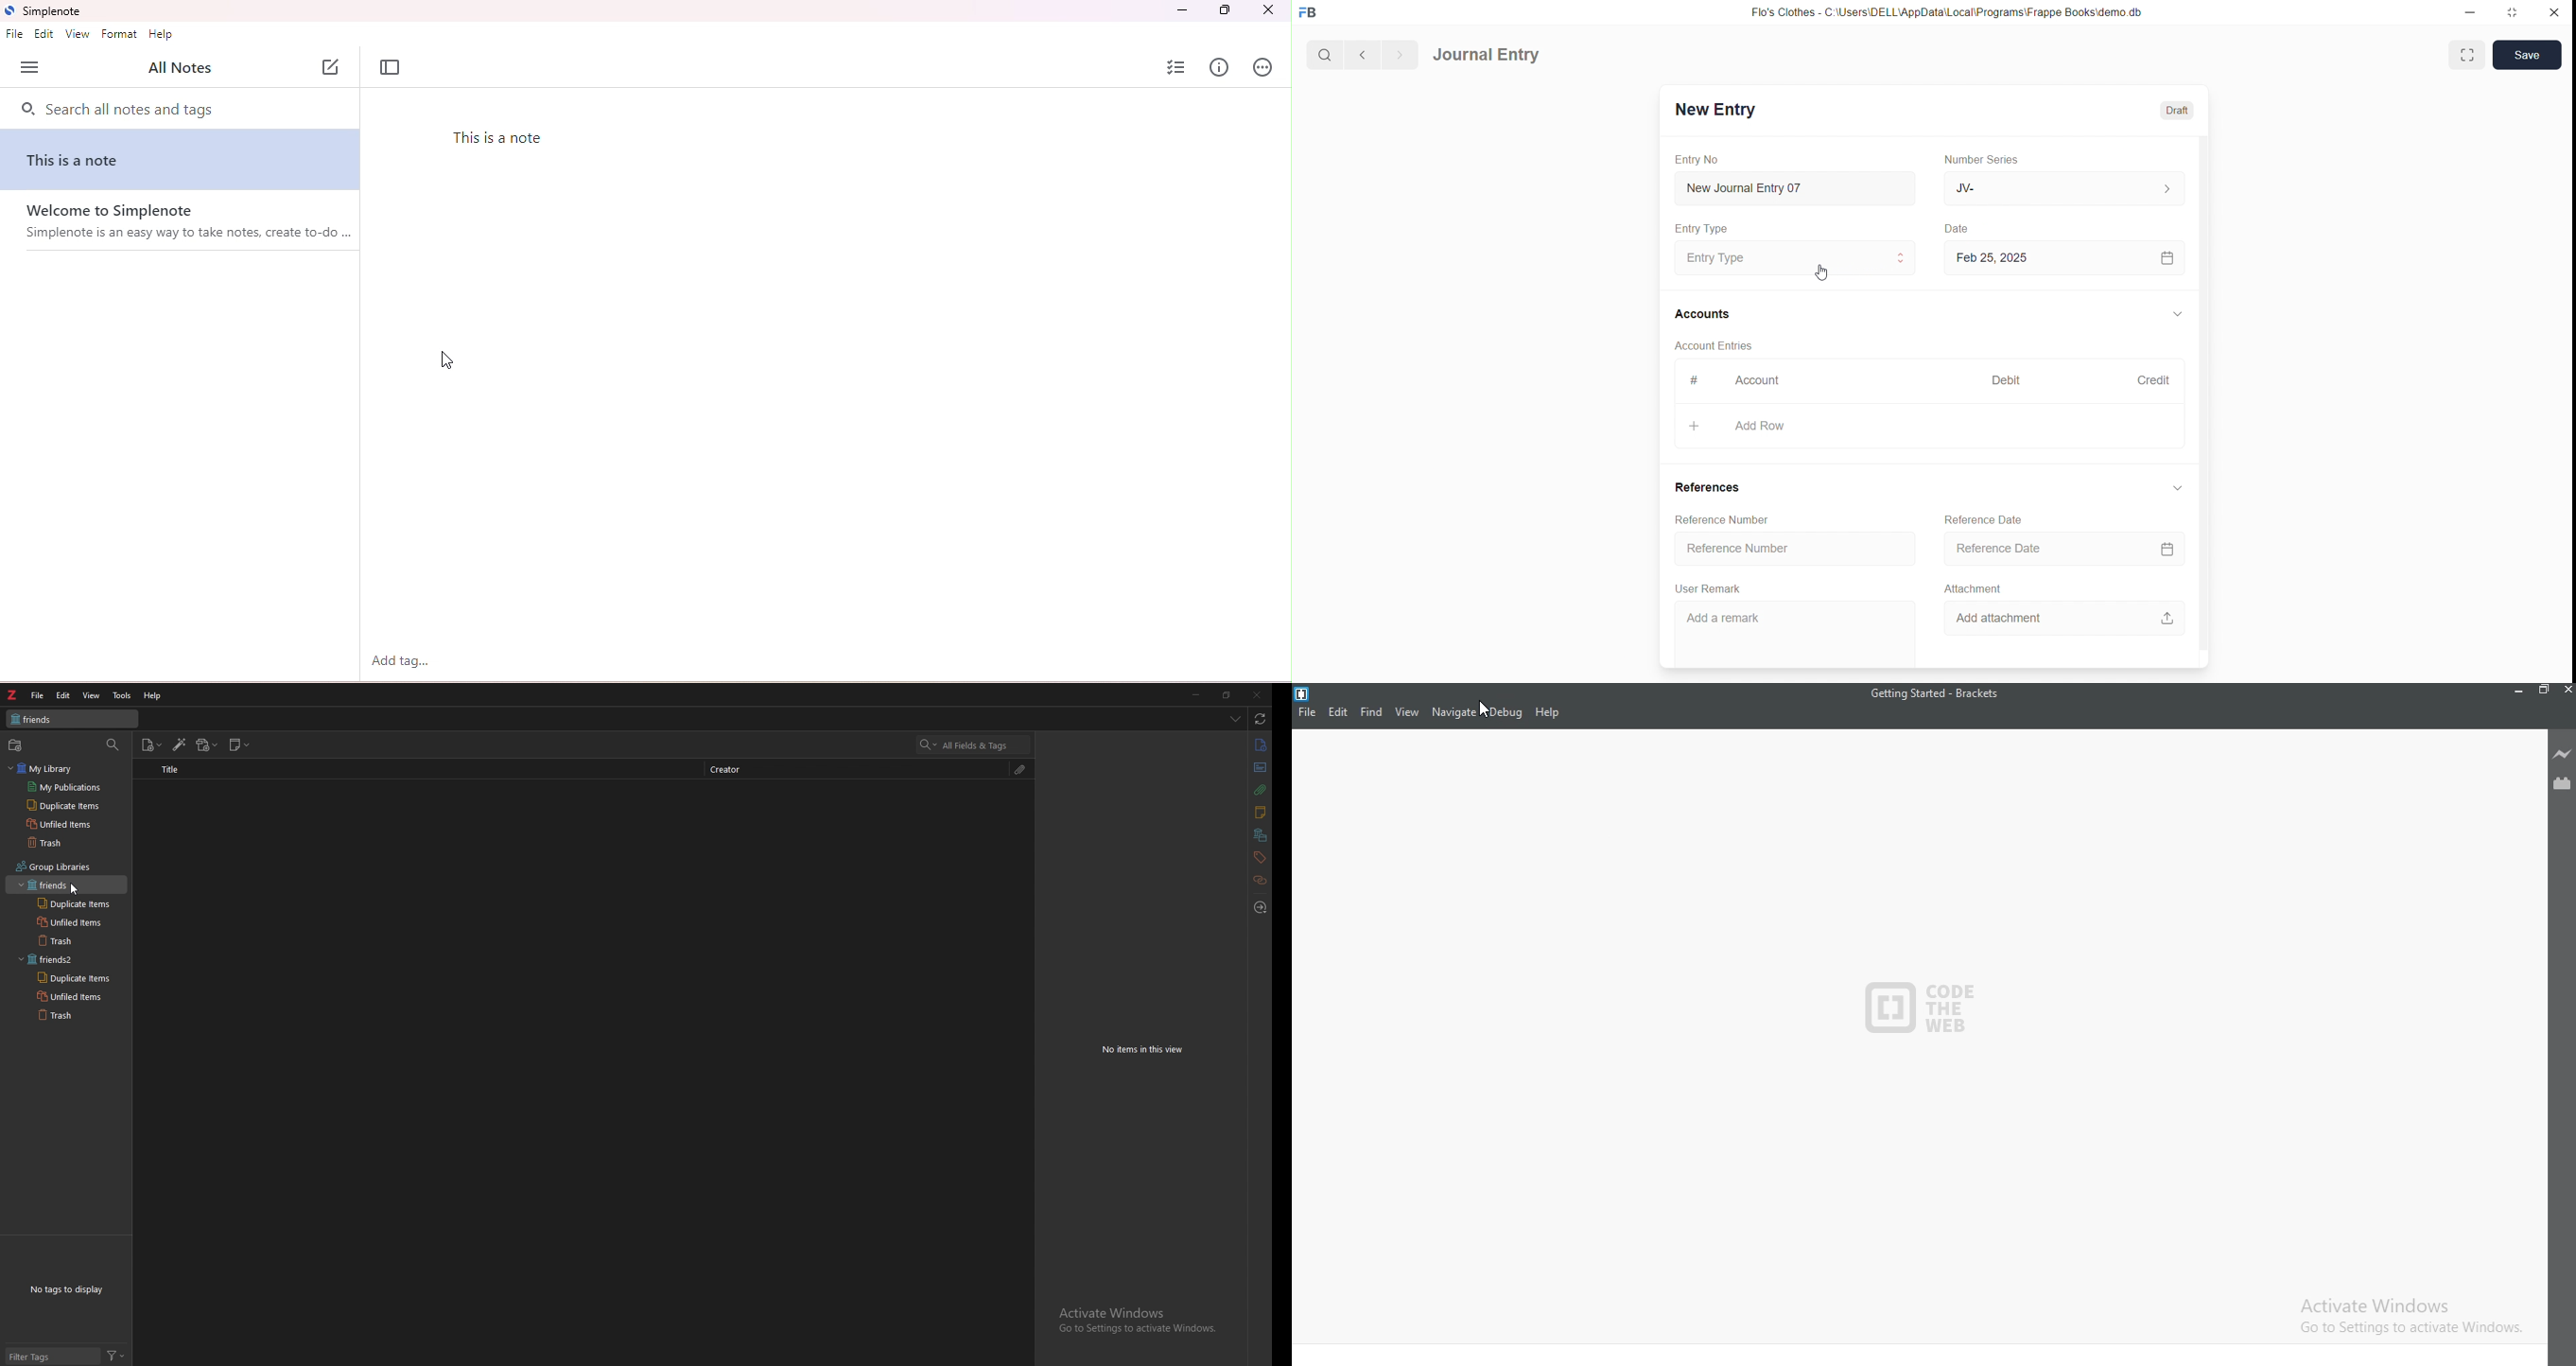 The width and height of the screenshot is (2576, 1372). Describe the element at coordinates (1311, 13) in the screenshot. I see `logo` at that location.